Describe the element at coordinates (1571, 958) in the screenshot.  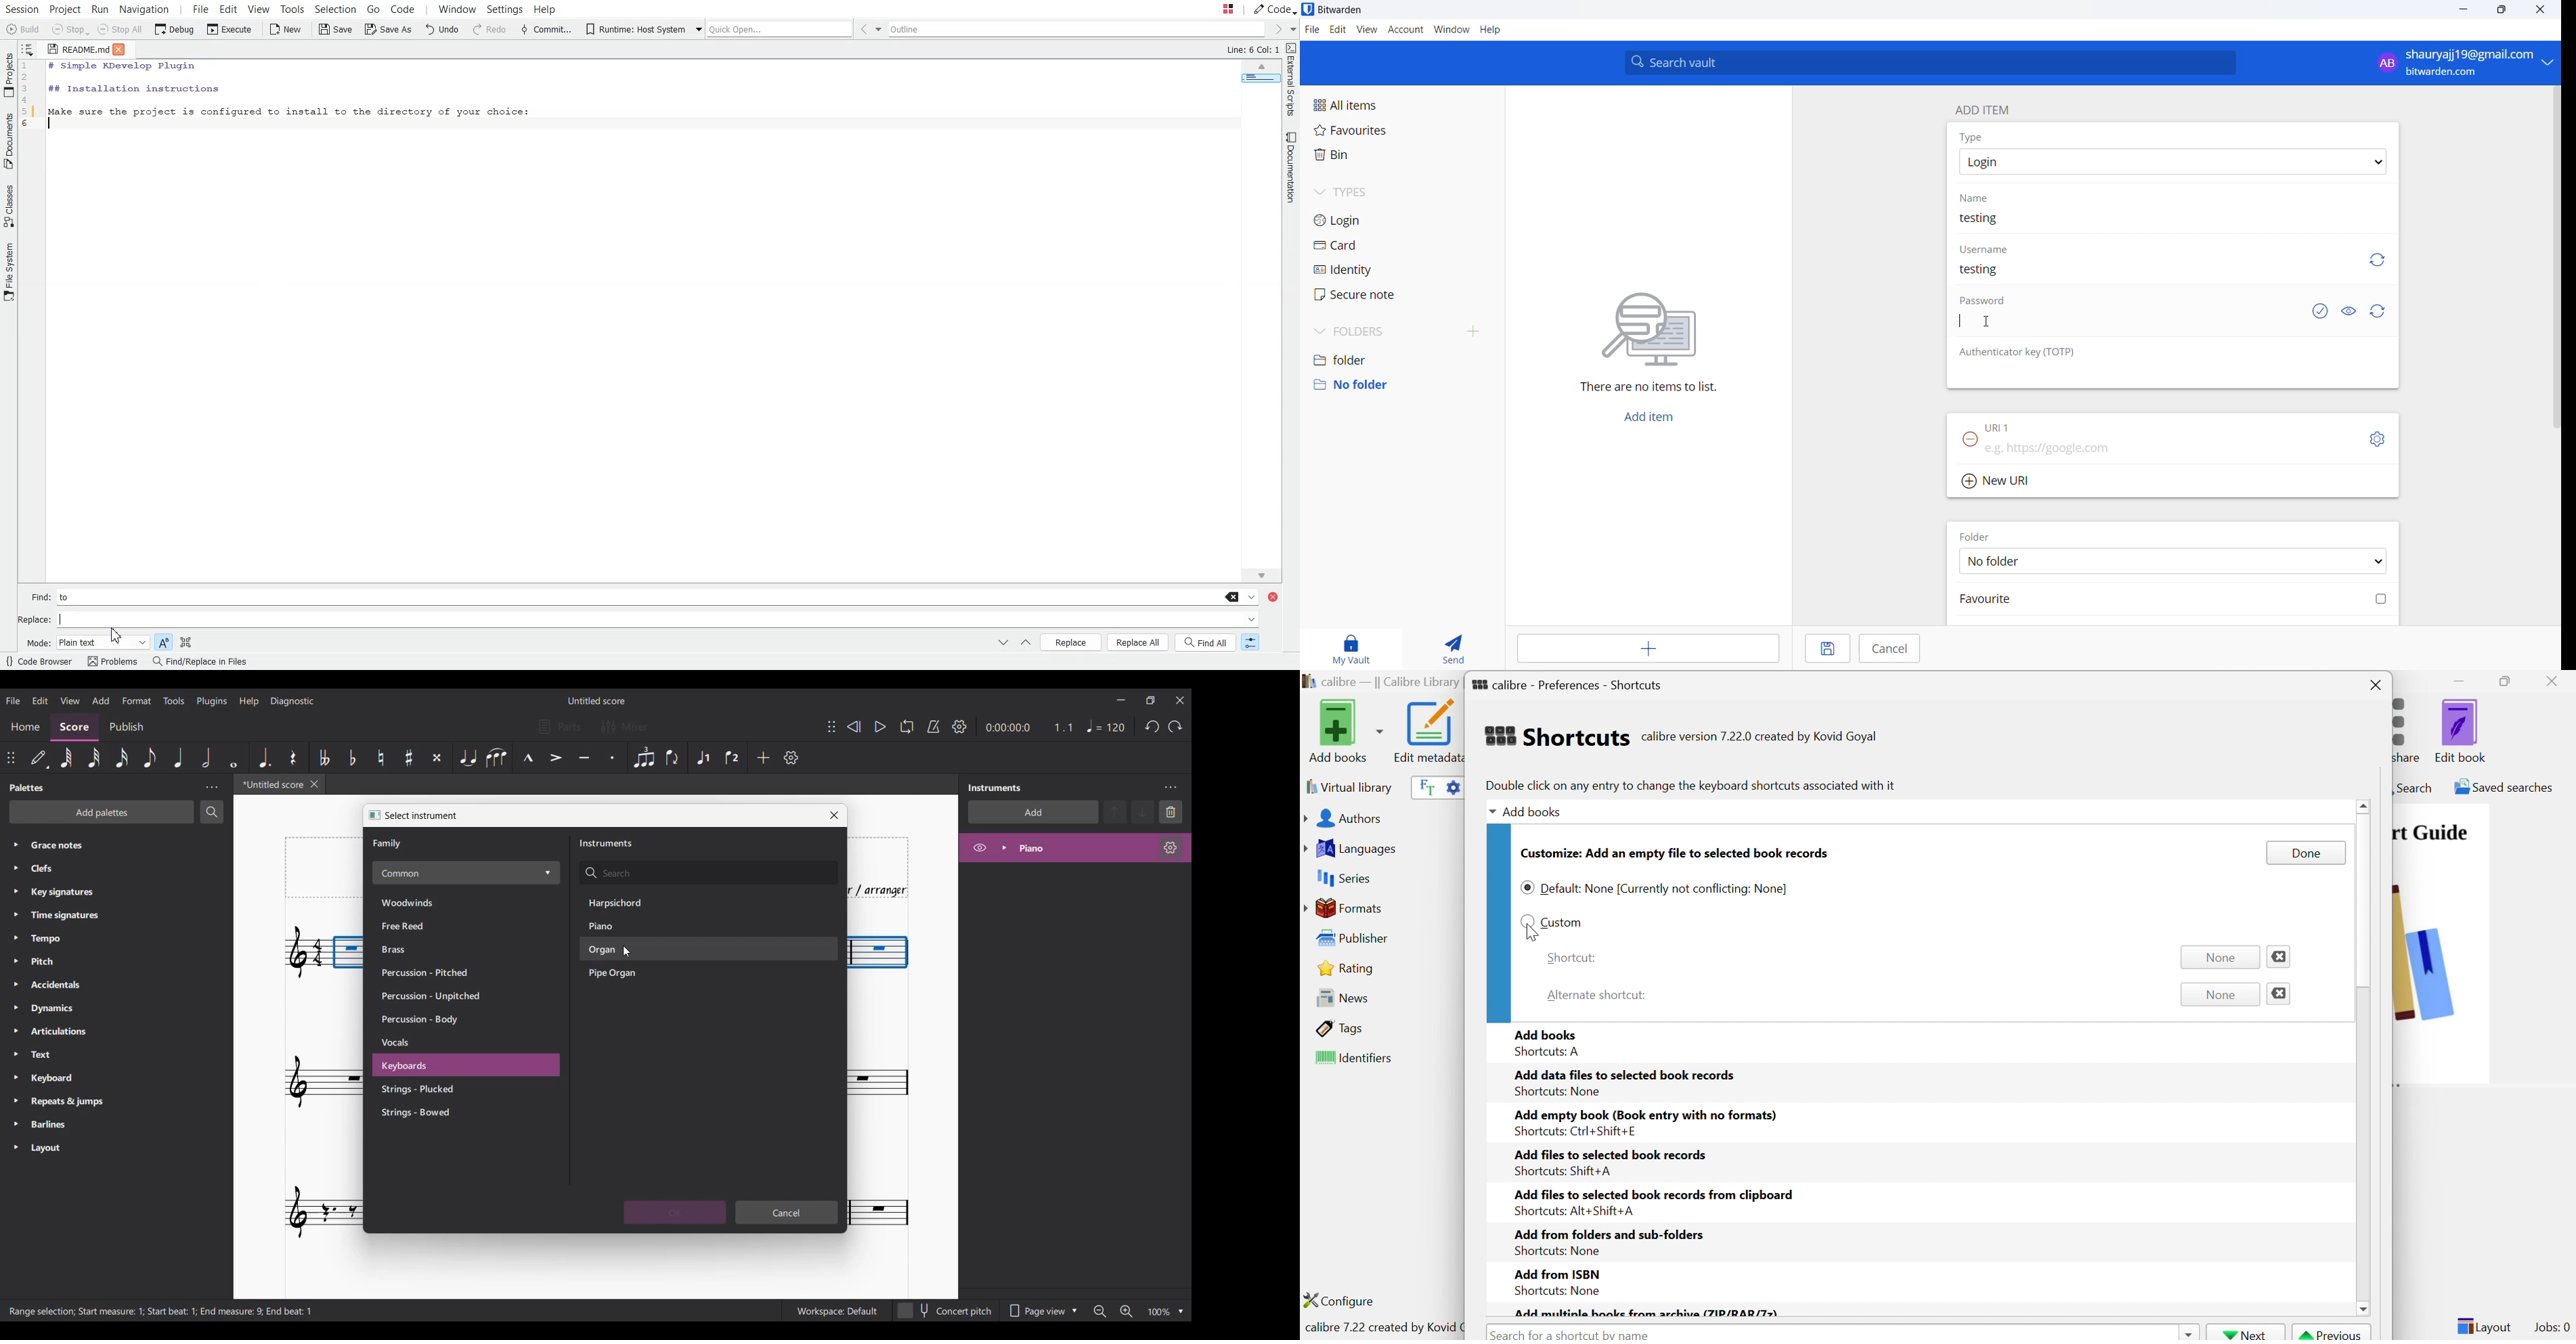
I see `Shortcut` at that location.